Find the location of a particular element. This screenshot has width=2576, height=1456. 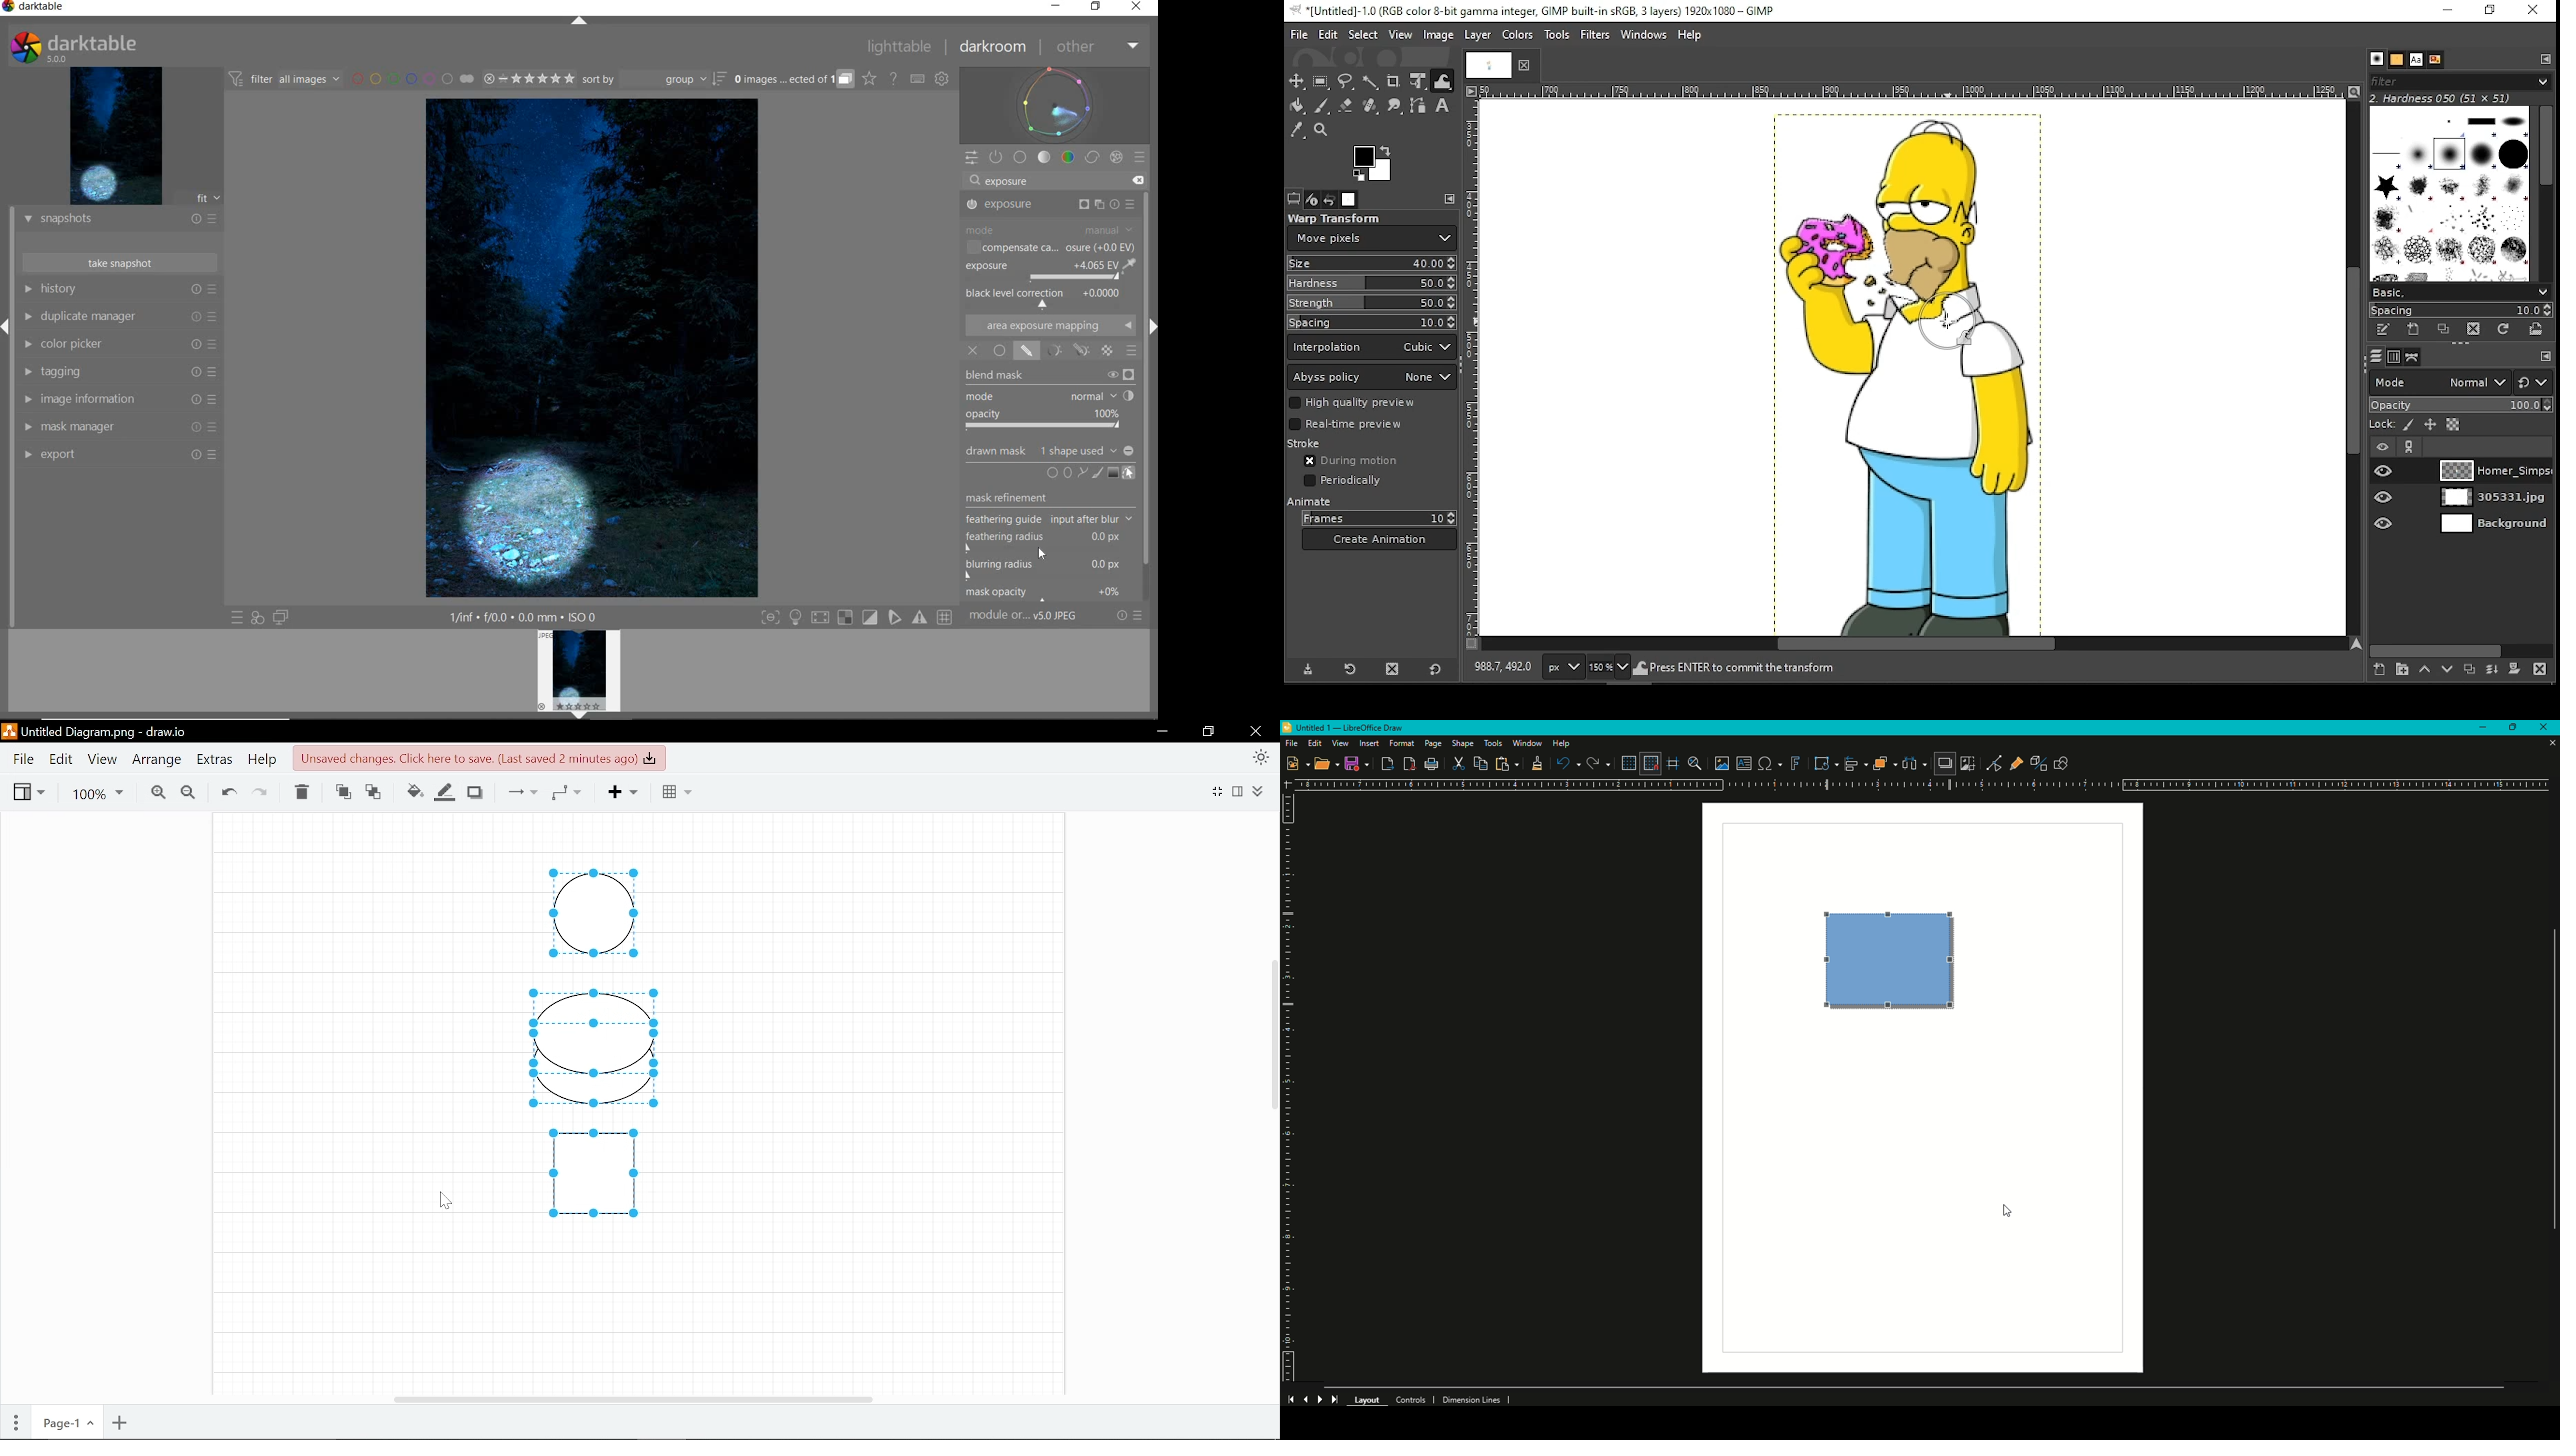

feathering radius is located at coordinates (1049, 542).